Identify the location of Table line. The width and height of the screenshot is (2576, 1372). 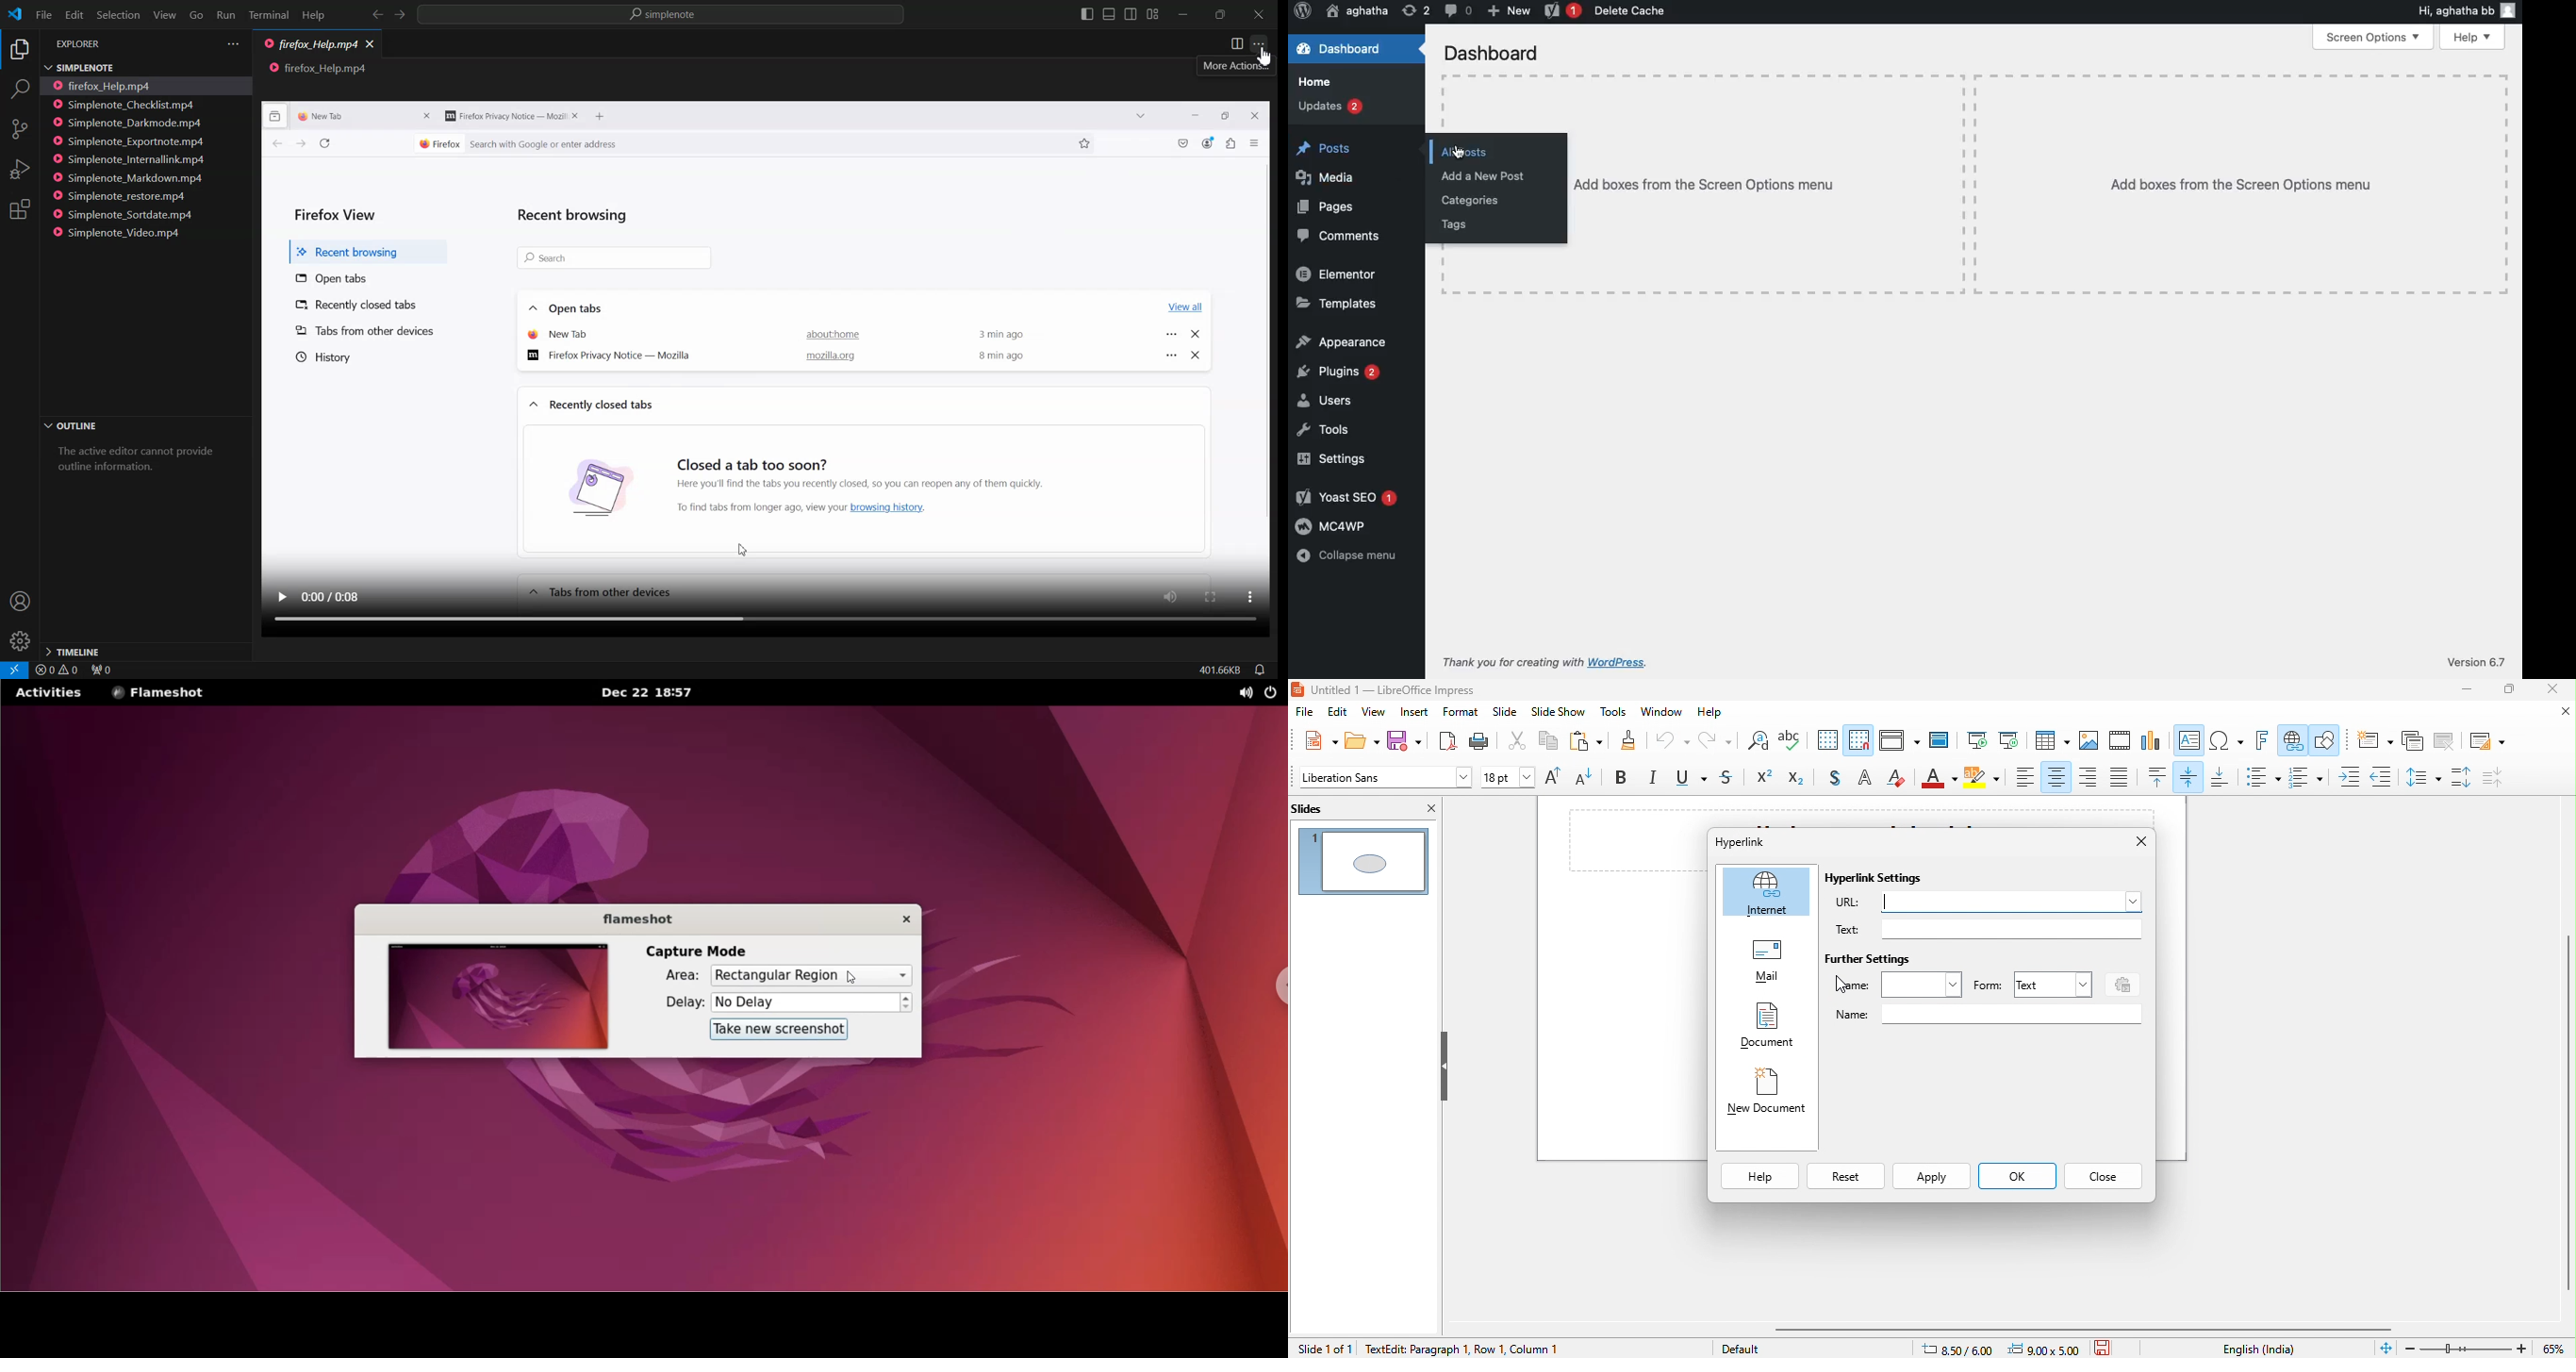
(1443, 263).